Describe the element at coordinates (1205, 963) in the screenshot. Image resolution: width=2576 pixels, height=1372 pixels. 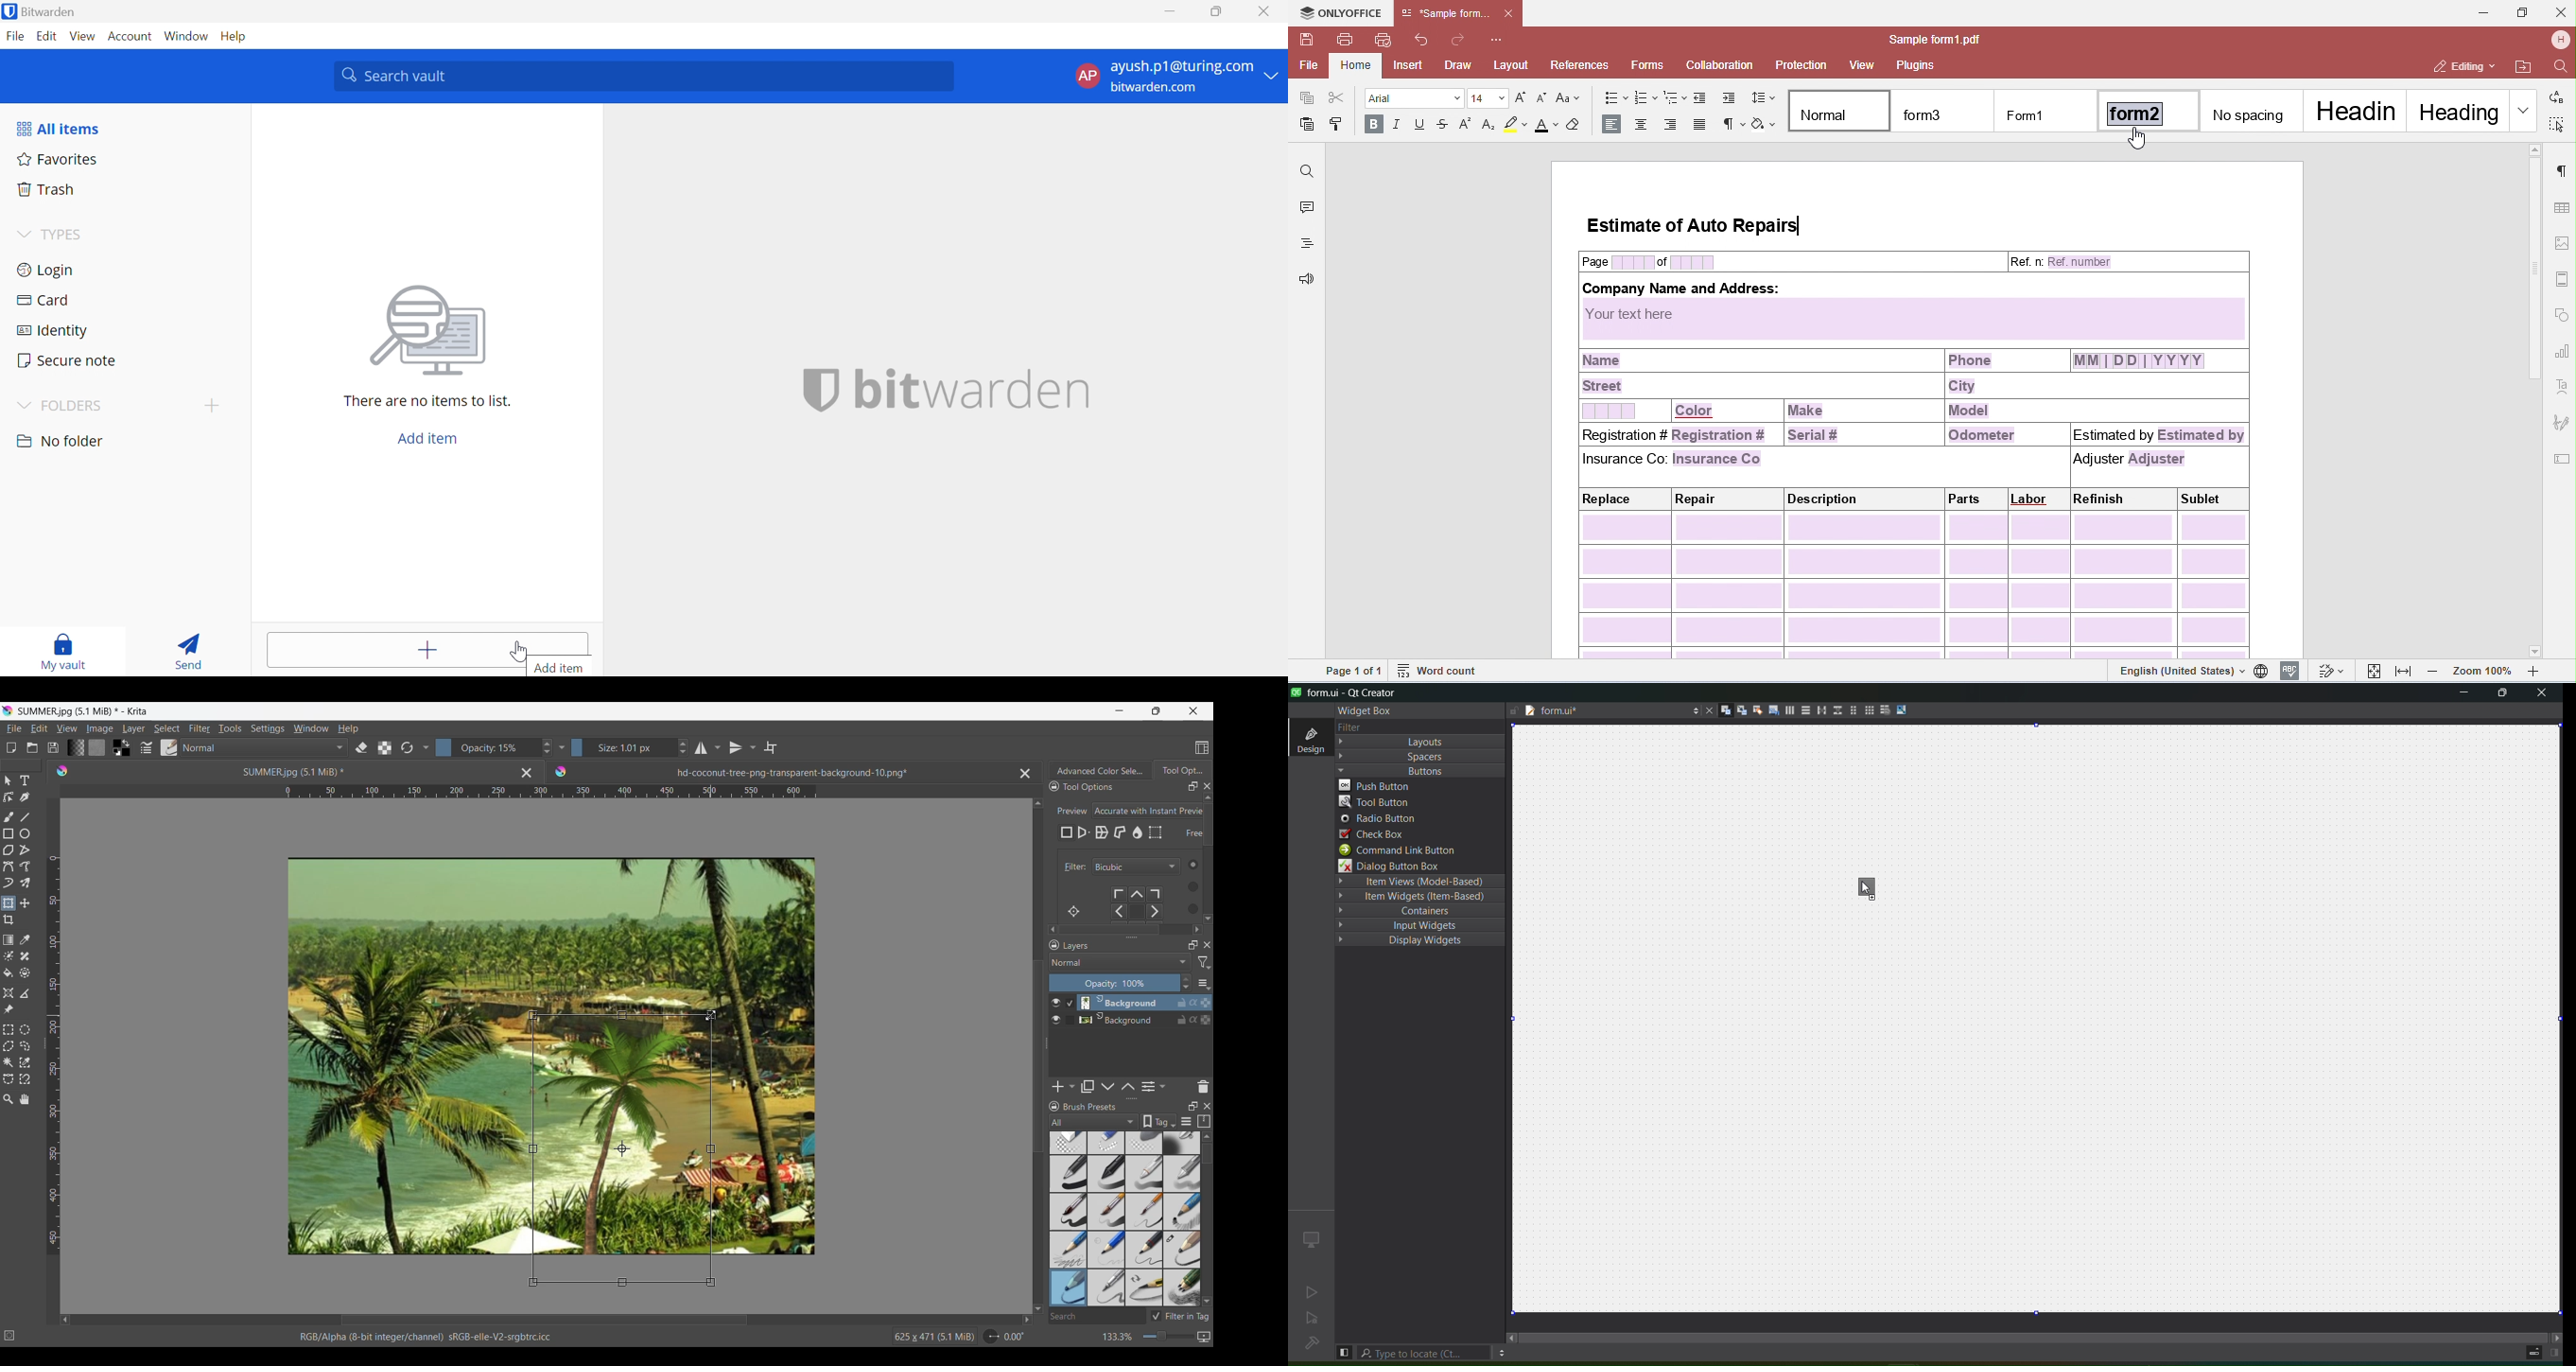
I see `Filter layers` at that location.